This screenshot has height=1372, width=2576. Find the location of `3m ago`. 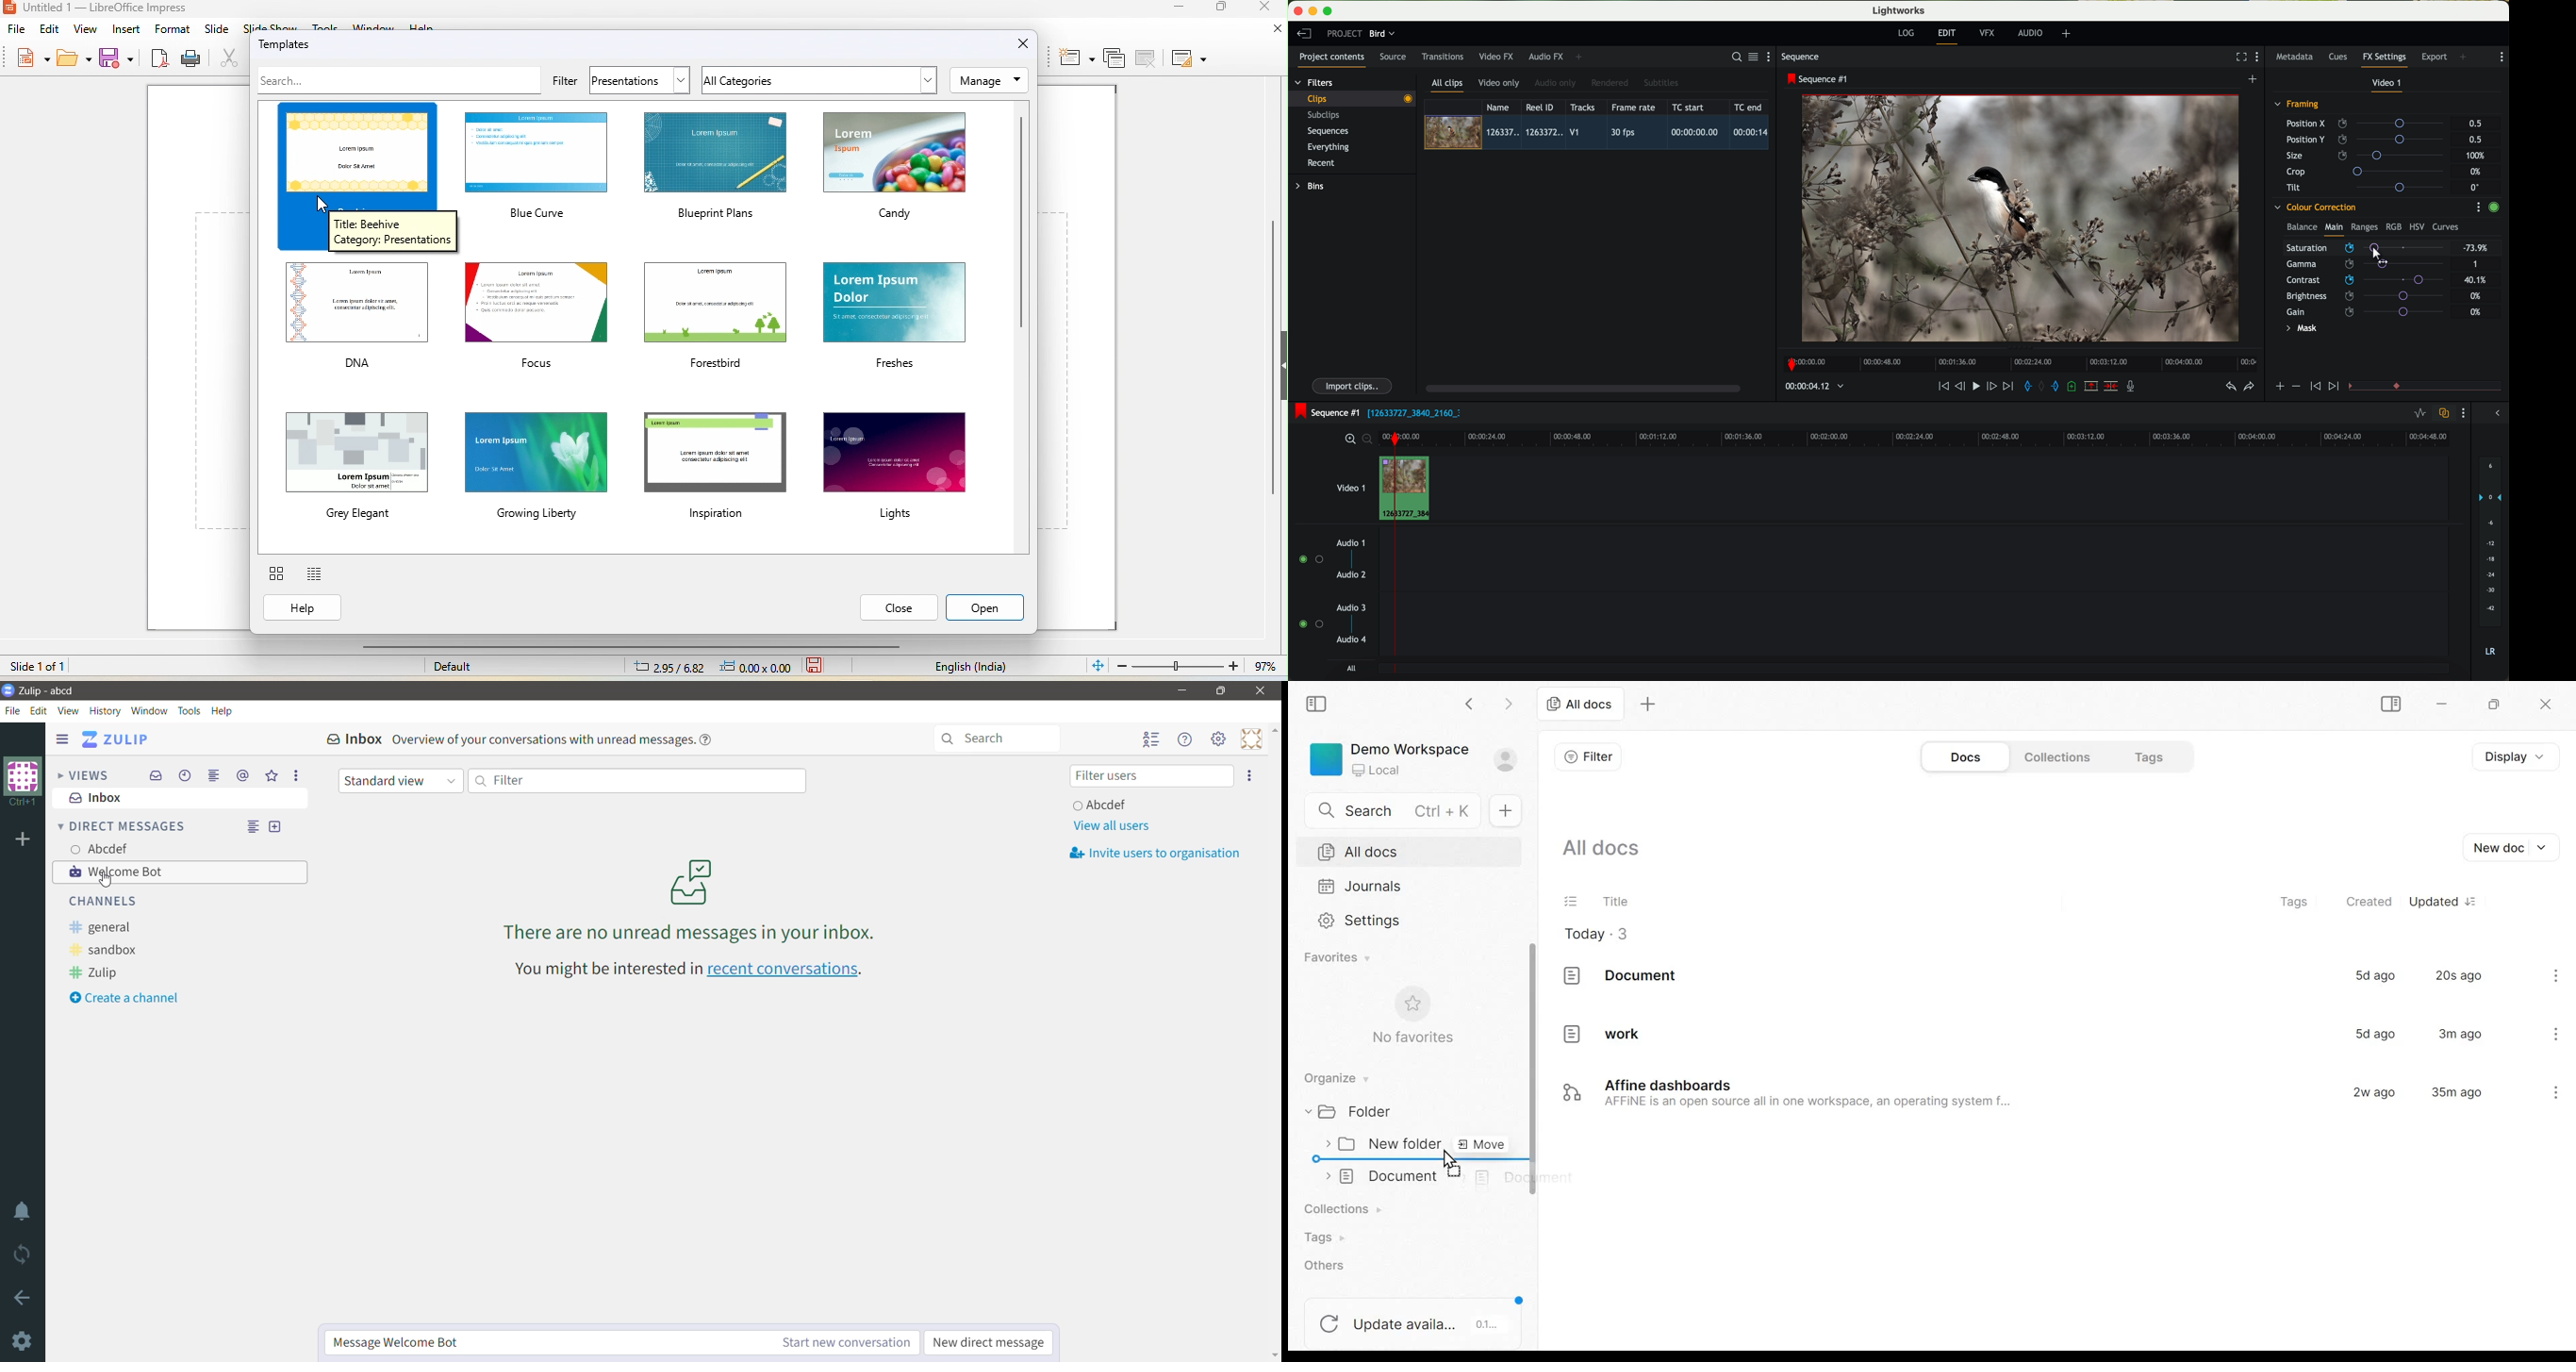

3m ago is located at coordinates (2461, 1033).